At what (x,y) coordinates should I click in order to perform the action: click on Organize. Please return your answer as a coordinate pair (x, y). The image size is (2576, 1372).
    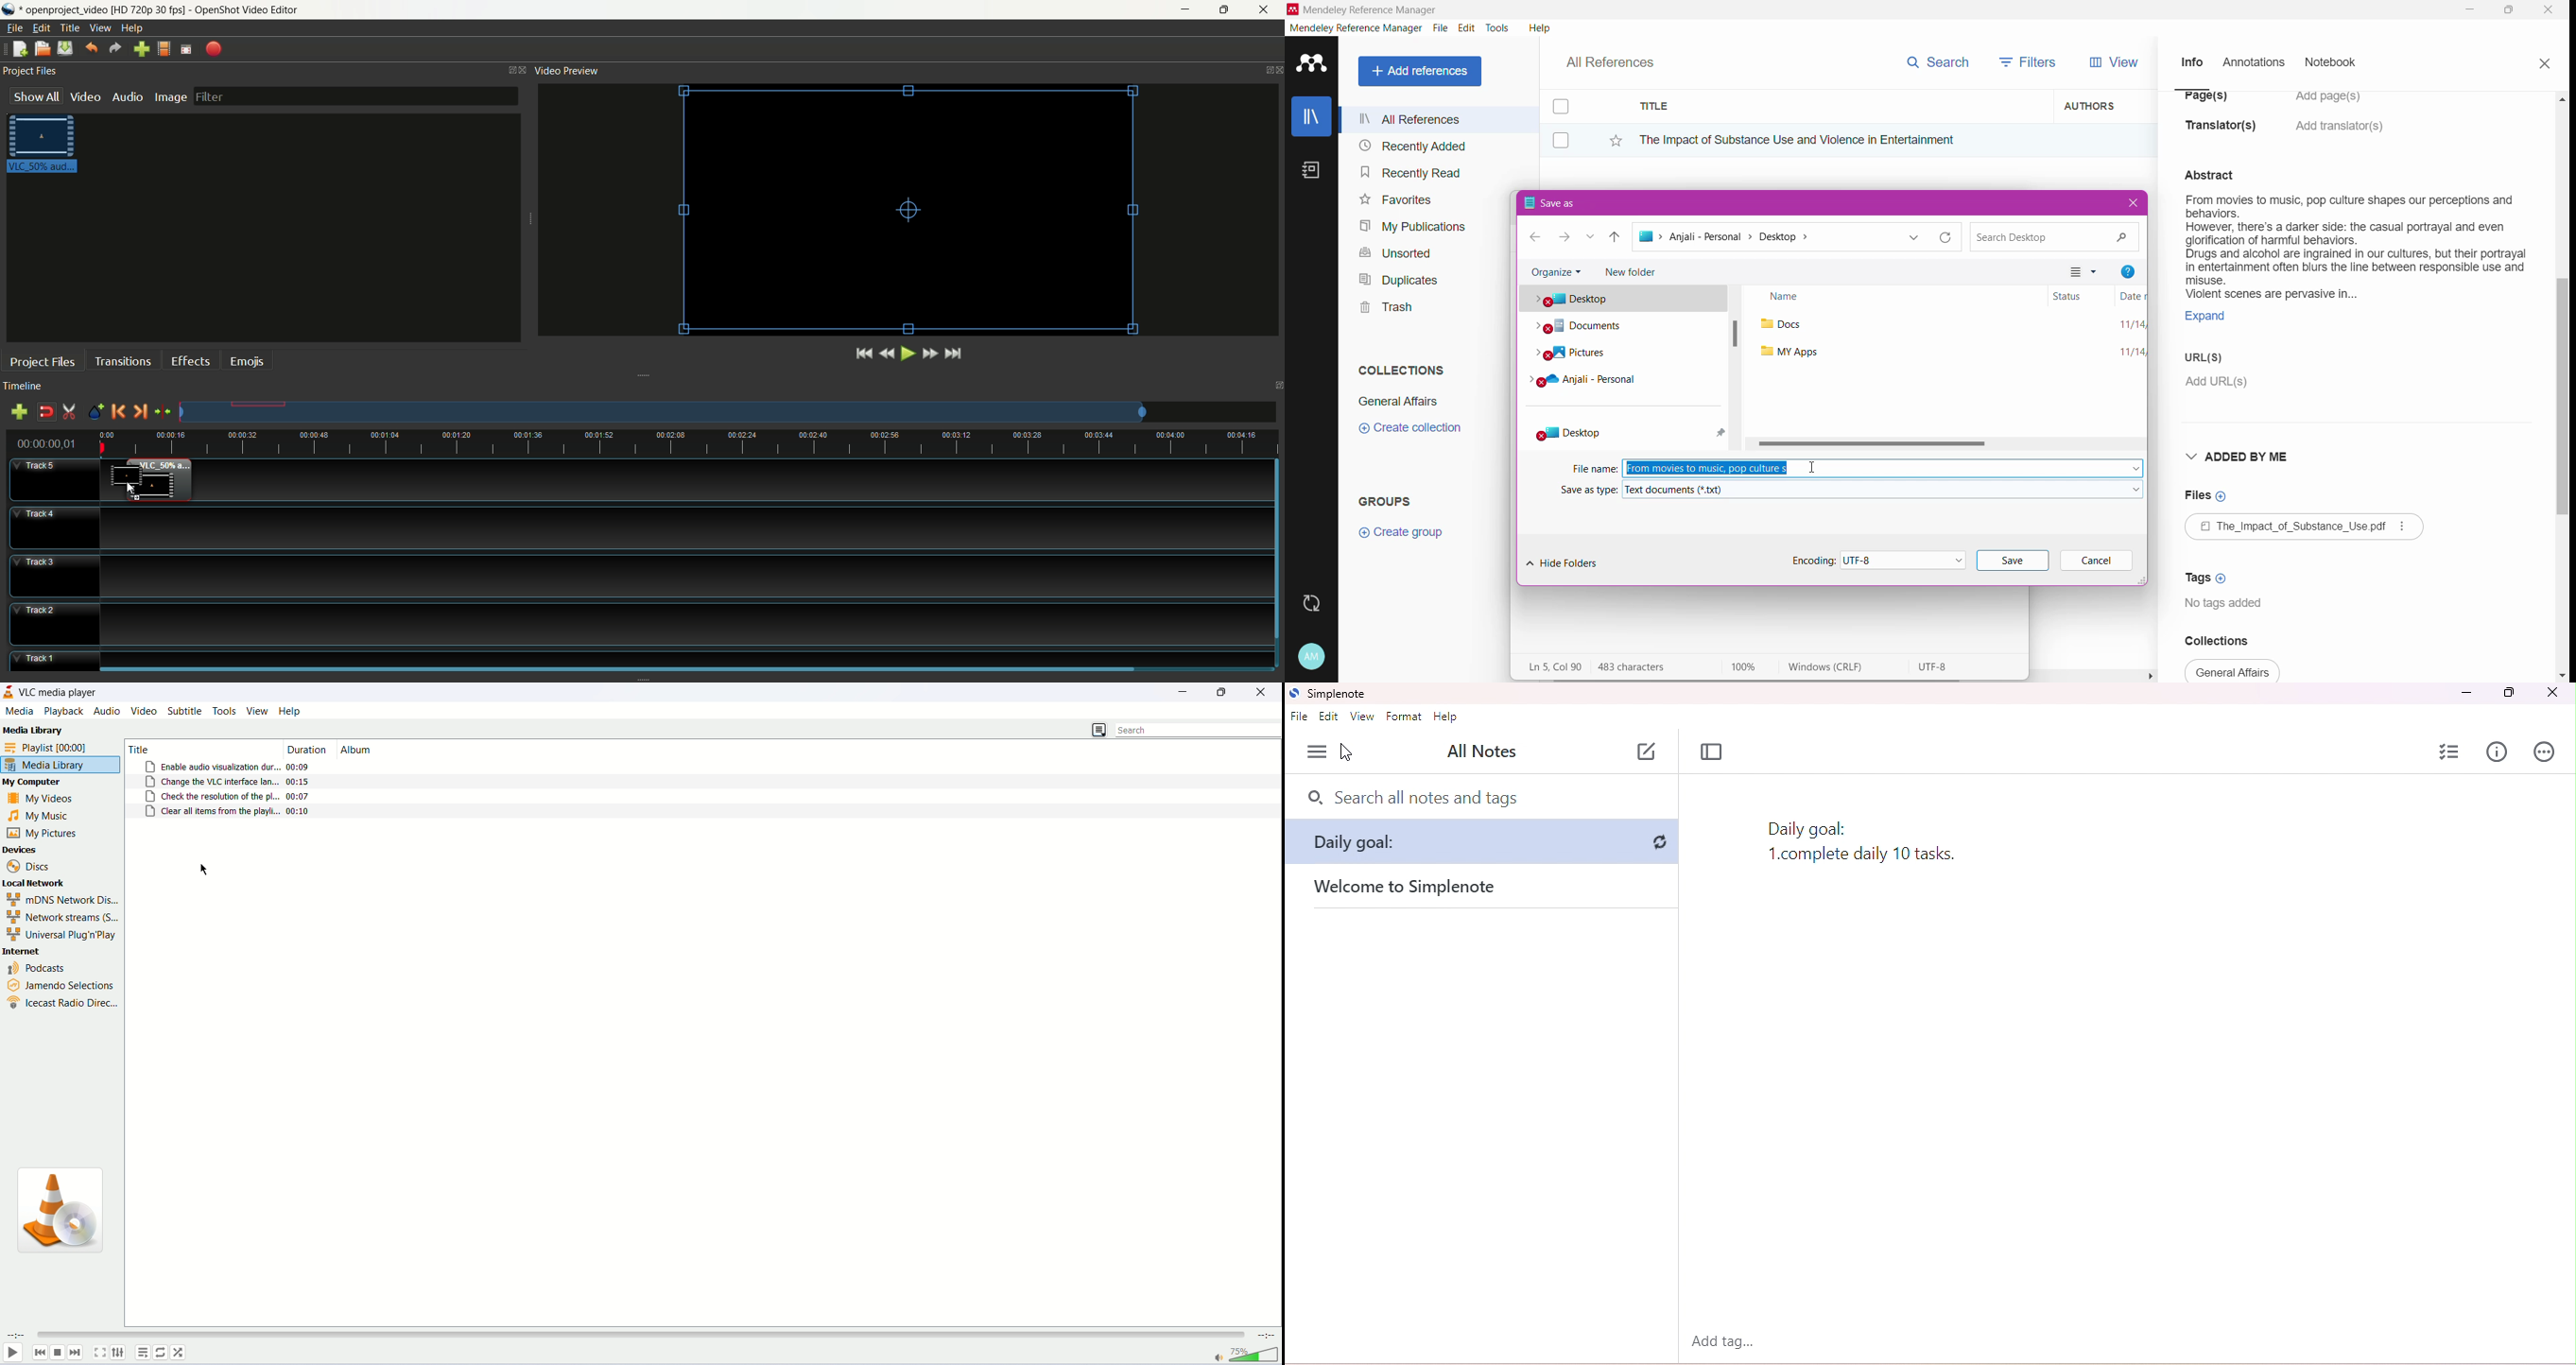
    Looking at the image, I should click on (1555, 272).